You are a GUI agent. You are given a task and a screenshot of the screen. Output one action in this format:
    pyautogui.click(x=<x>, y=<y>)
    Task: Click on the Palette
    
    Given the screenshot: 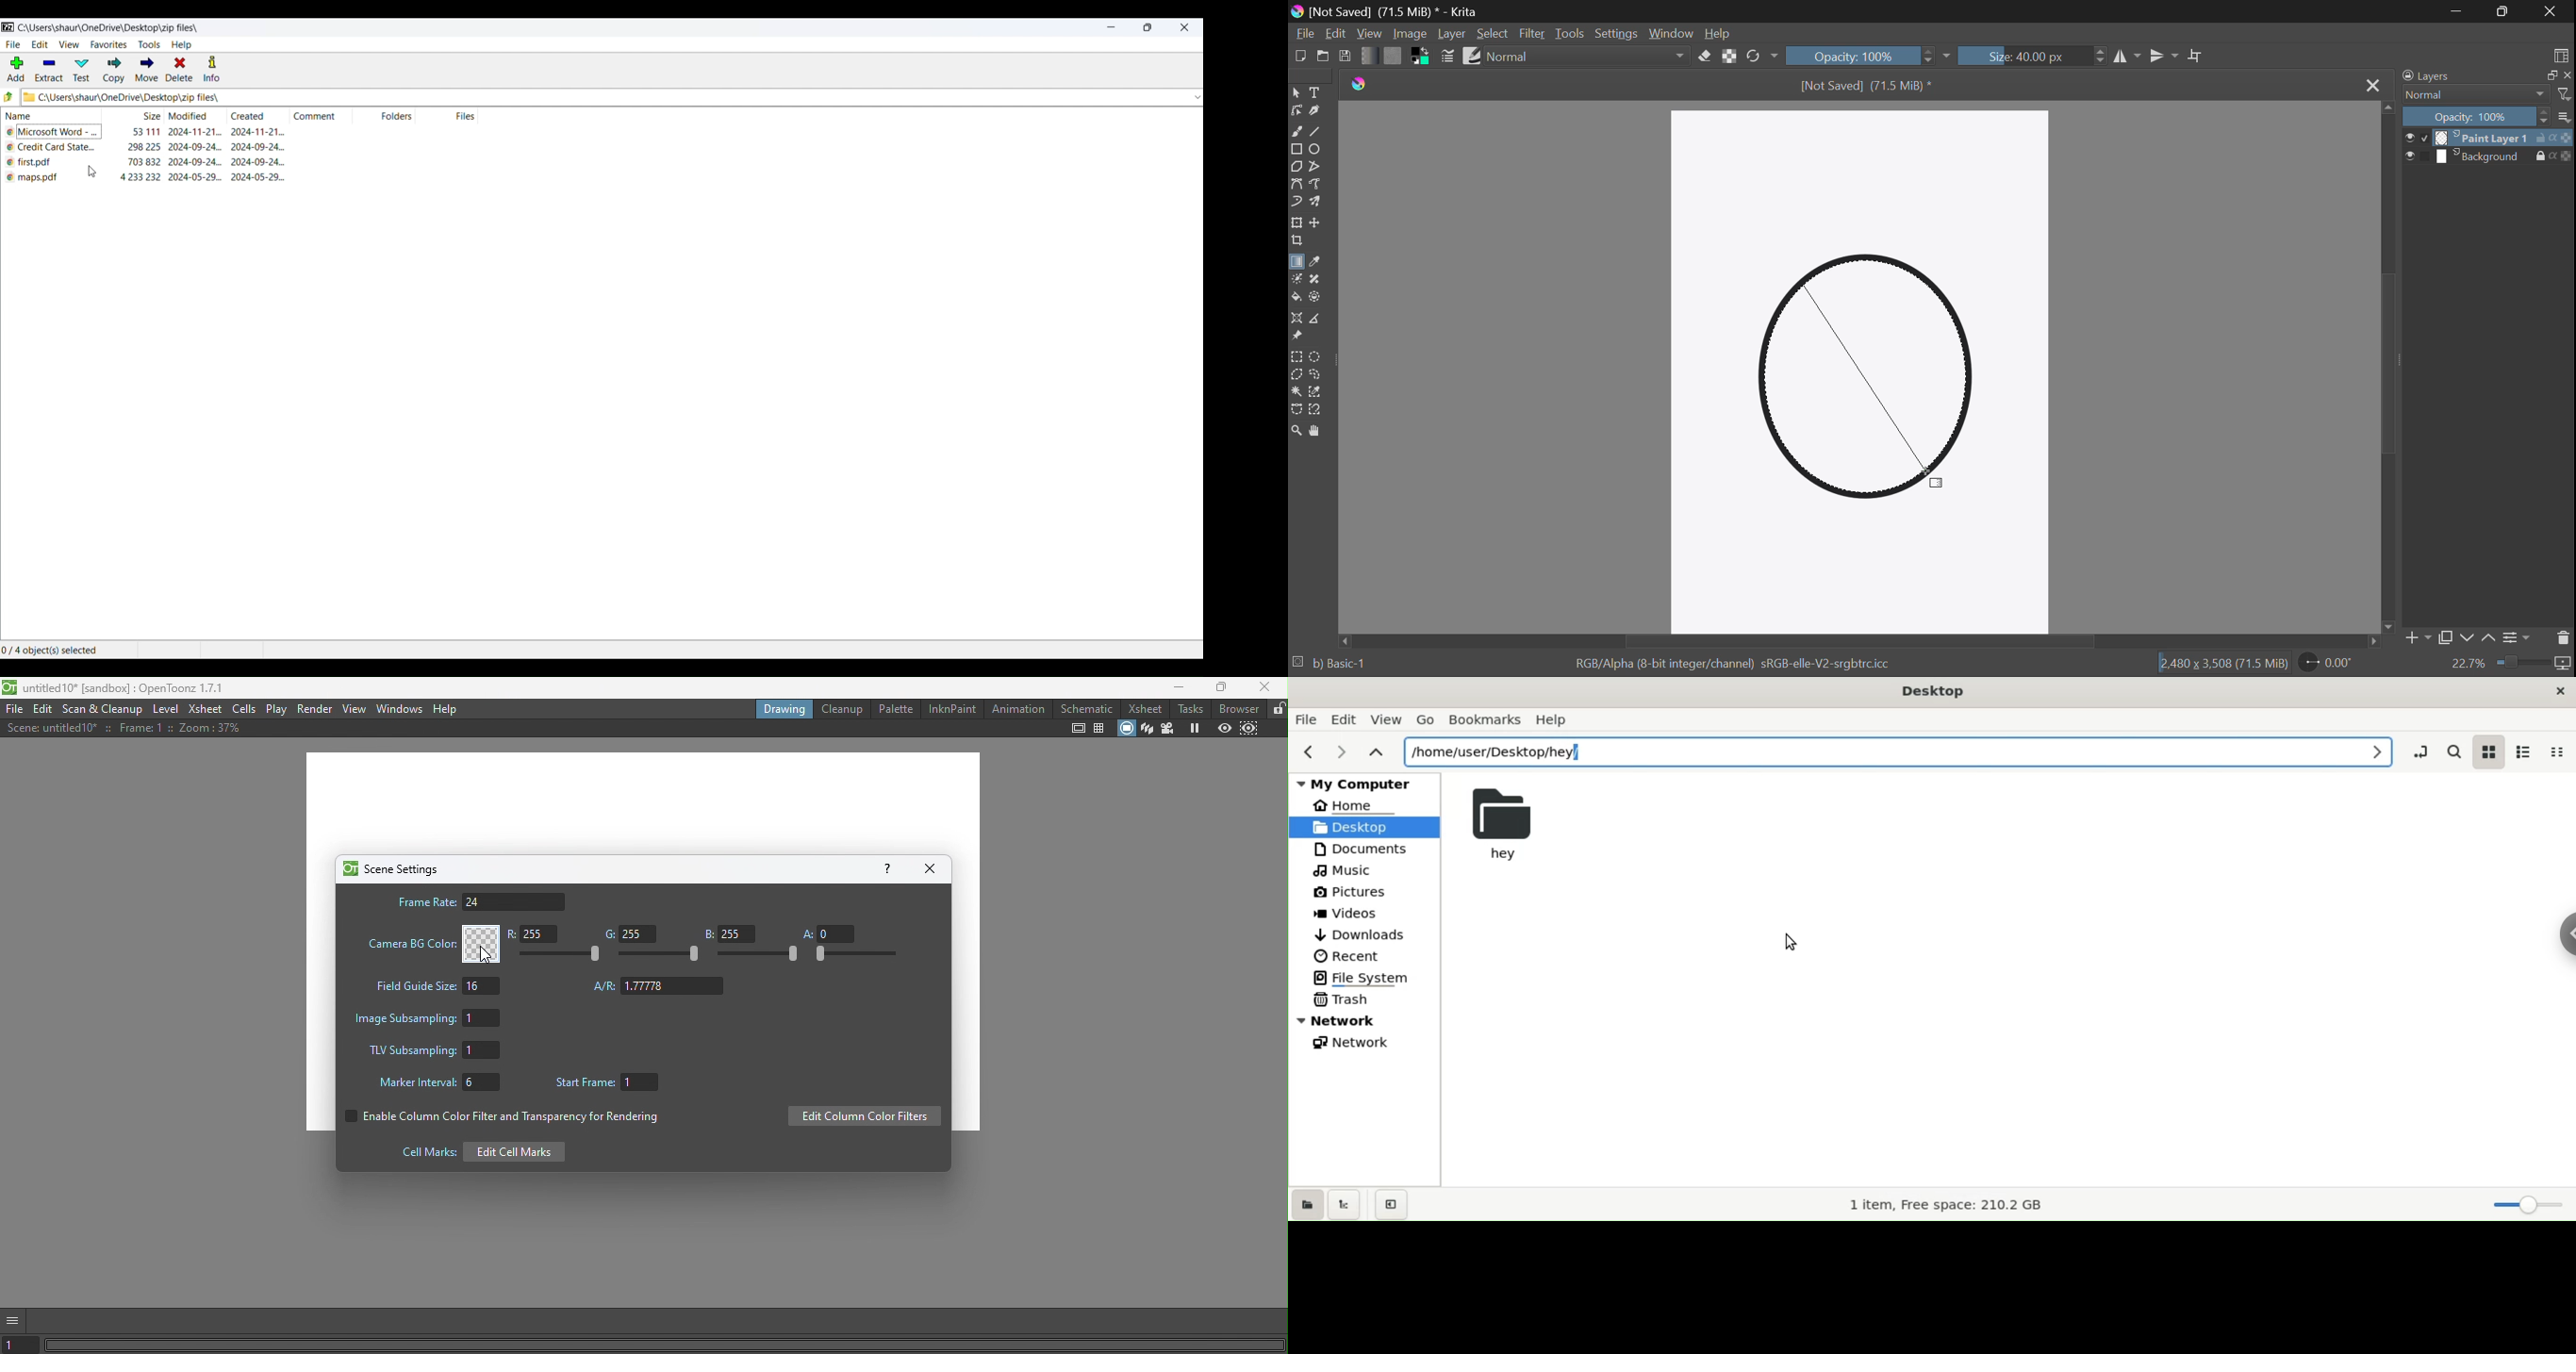 What is the action you would take?
    pyautogui.click(x=895, y=708)
    